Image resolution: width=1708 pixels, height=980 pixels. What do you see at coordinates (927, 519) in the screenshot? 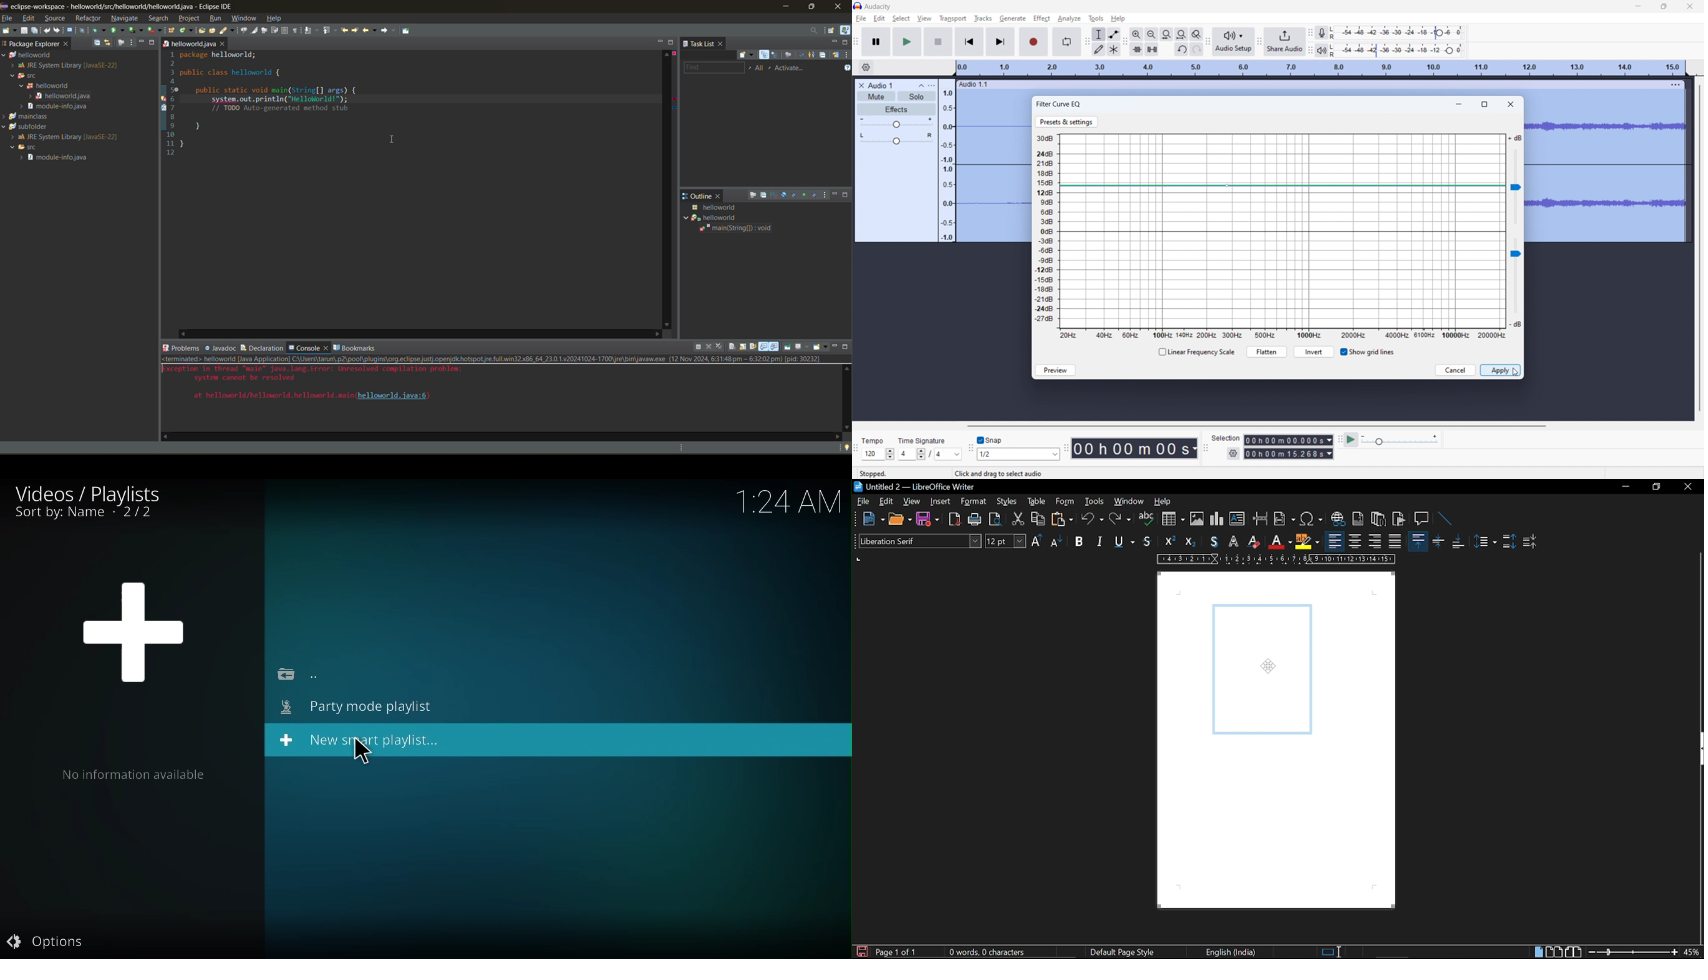
I see `save` at bounding box center [927, 519].